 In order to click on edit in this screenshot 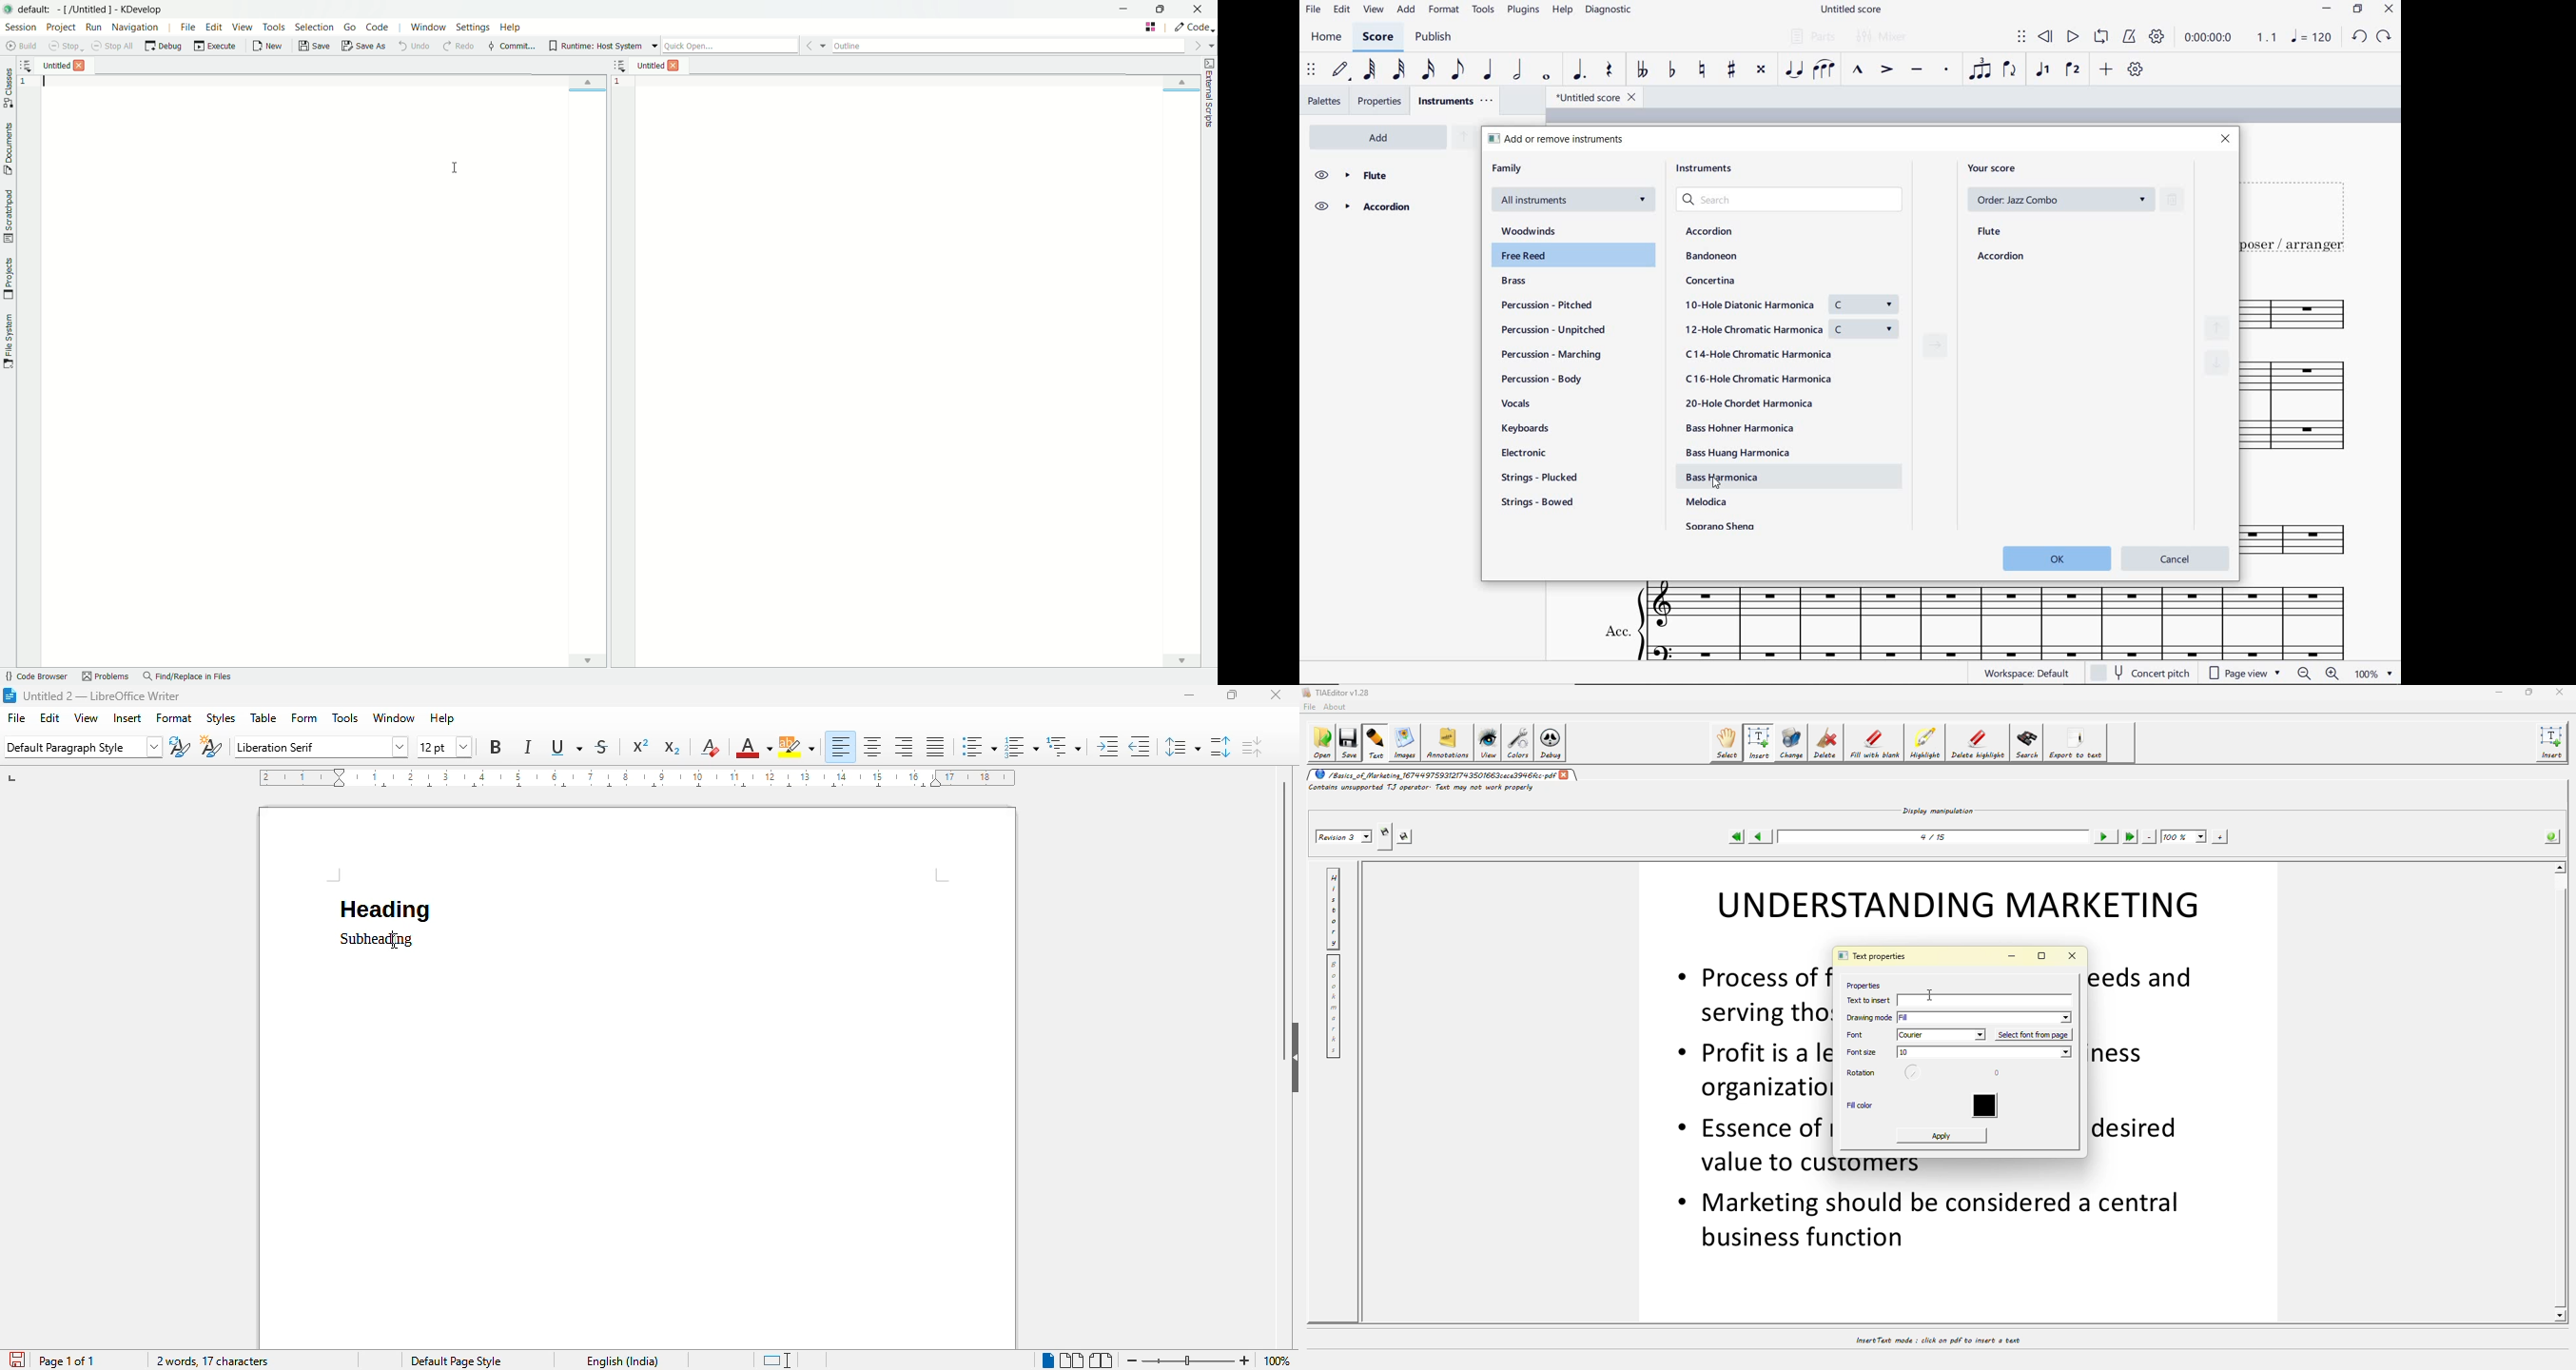, I will do `click(50, 717)`.